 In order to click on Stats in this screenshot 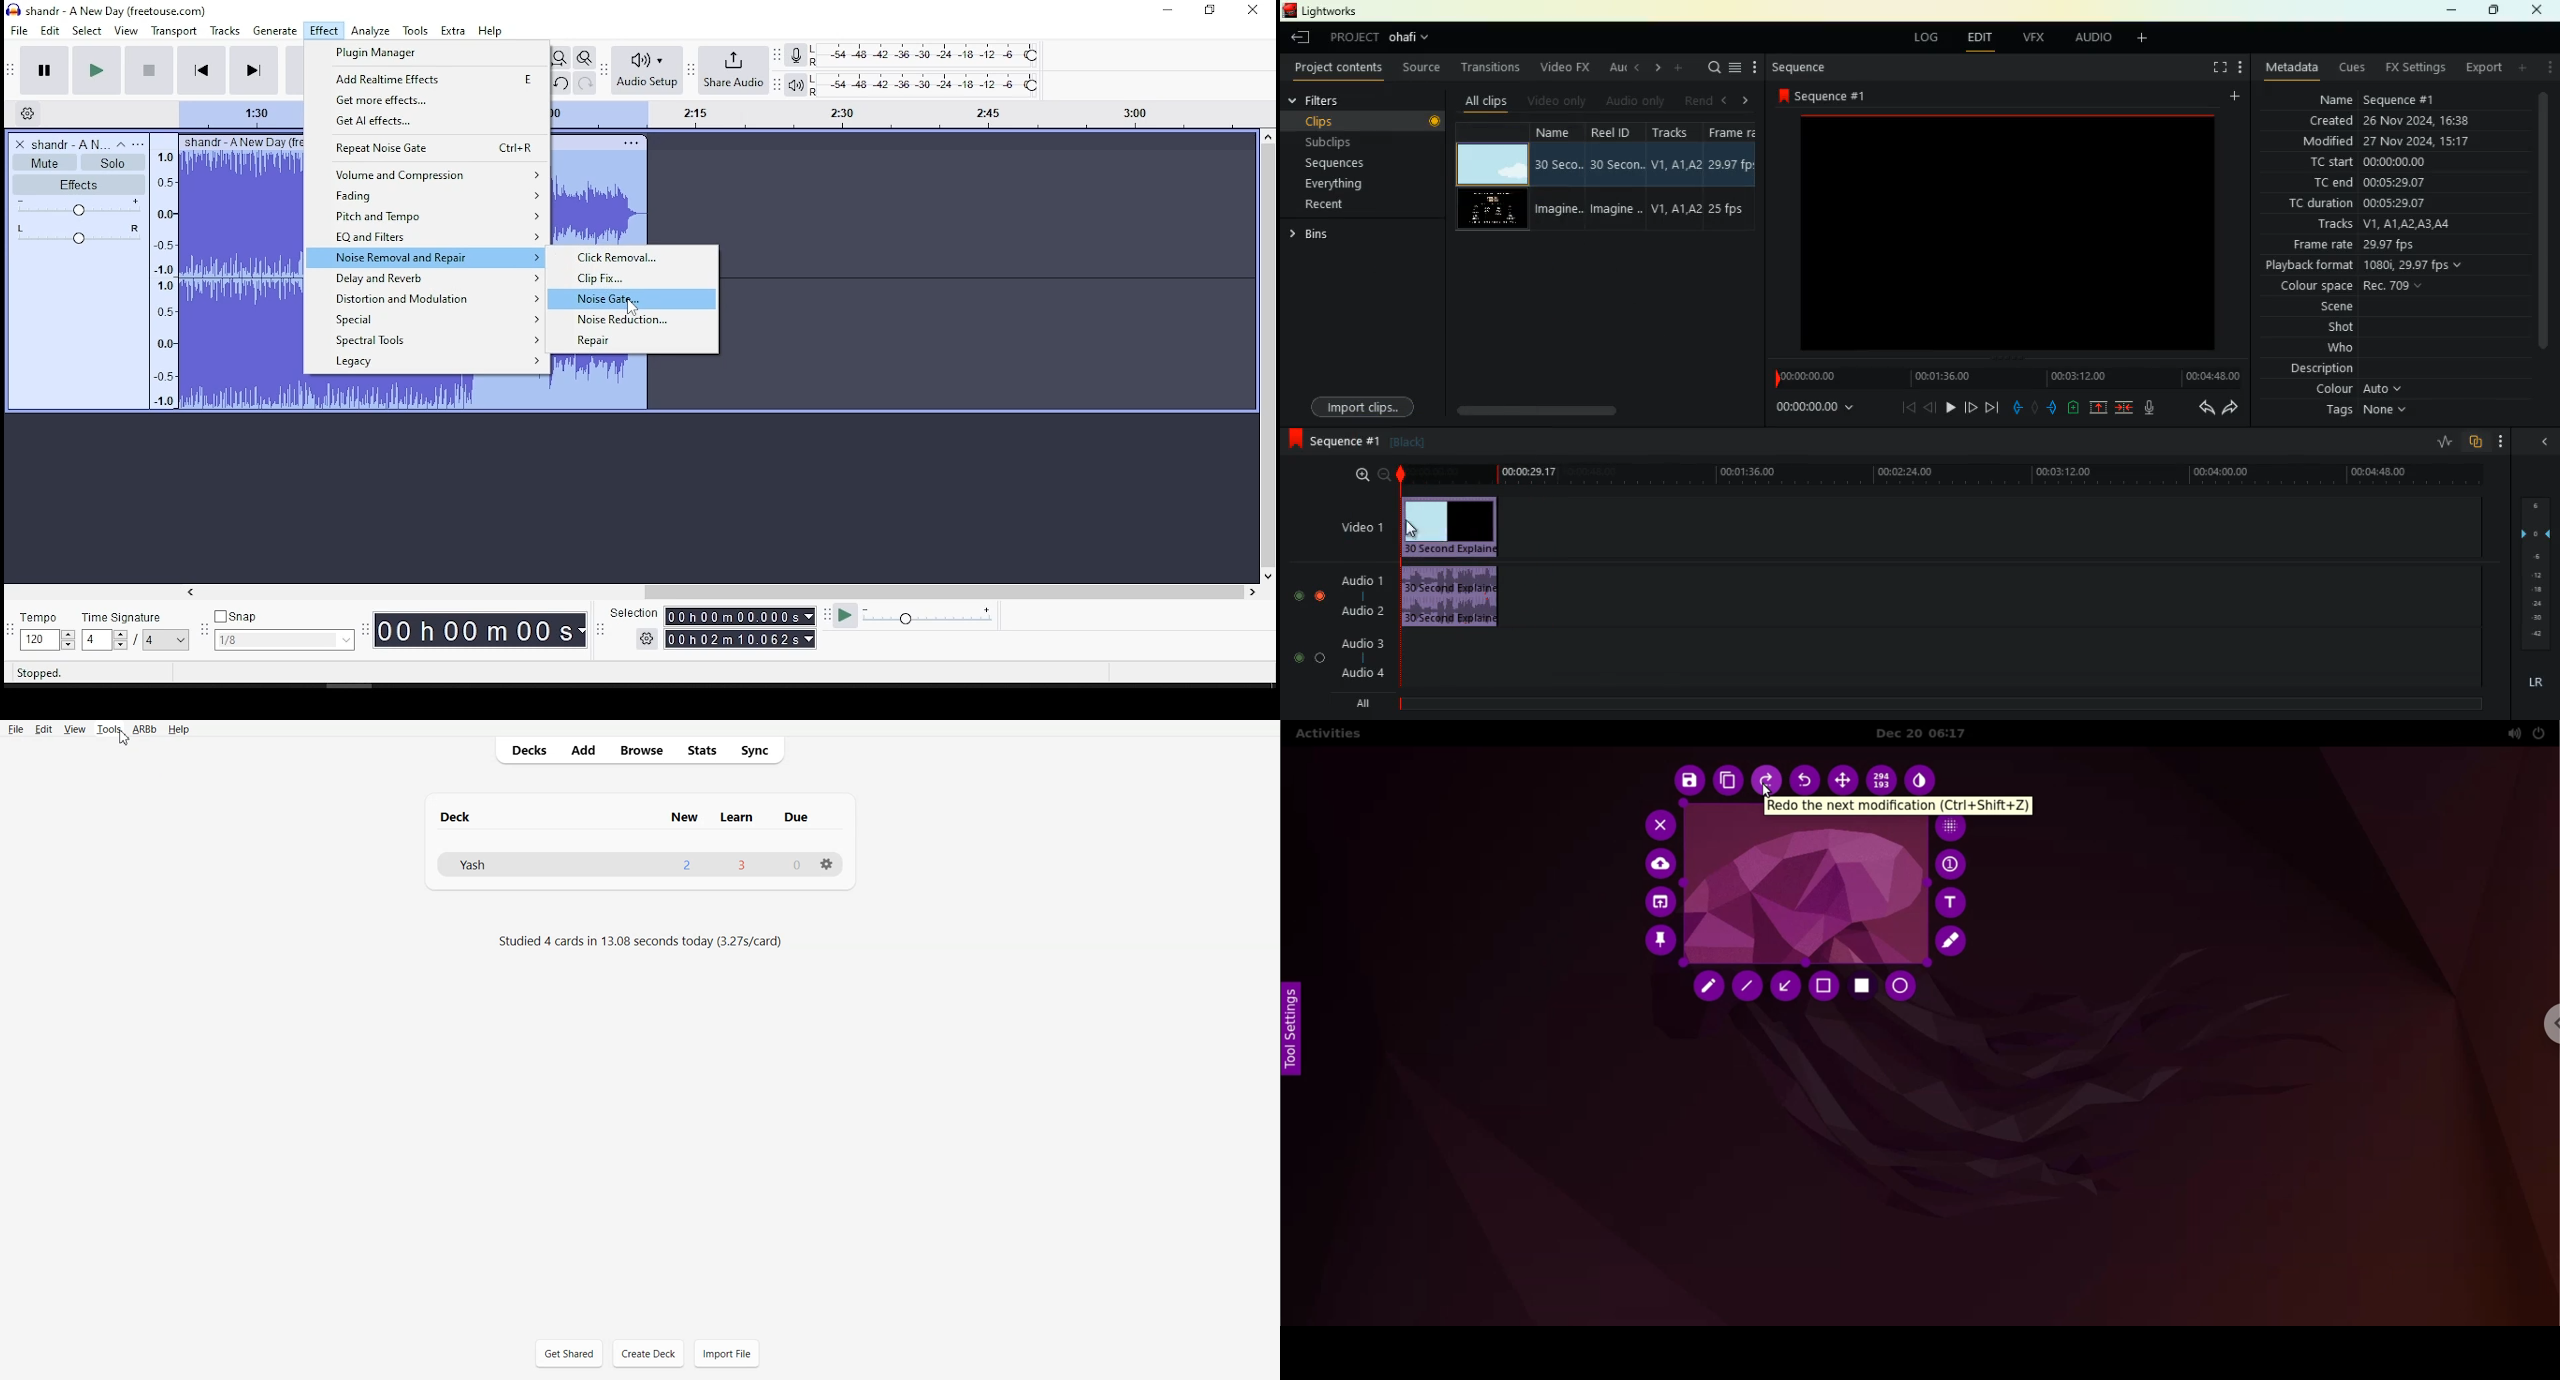, I will do `click(699, 750)`.